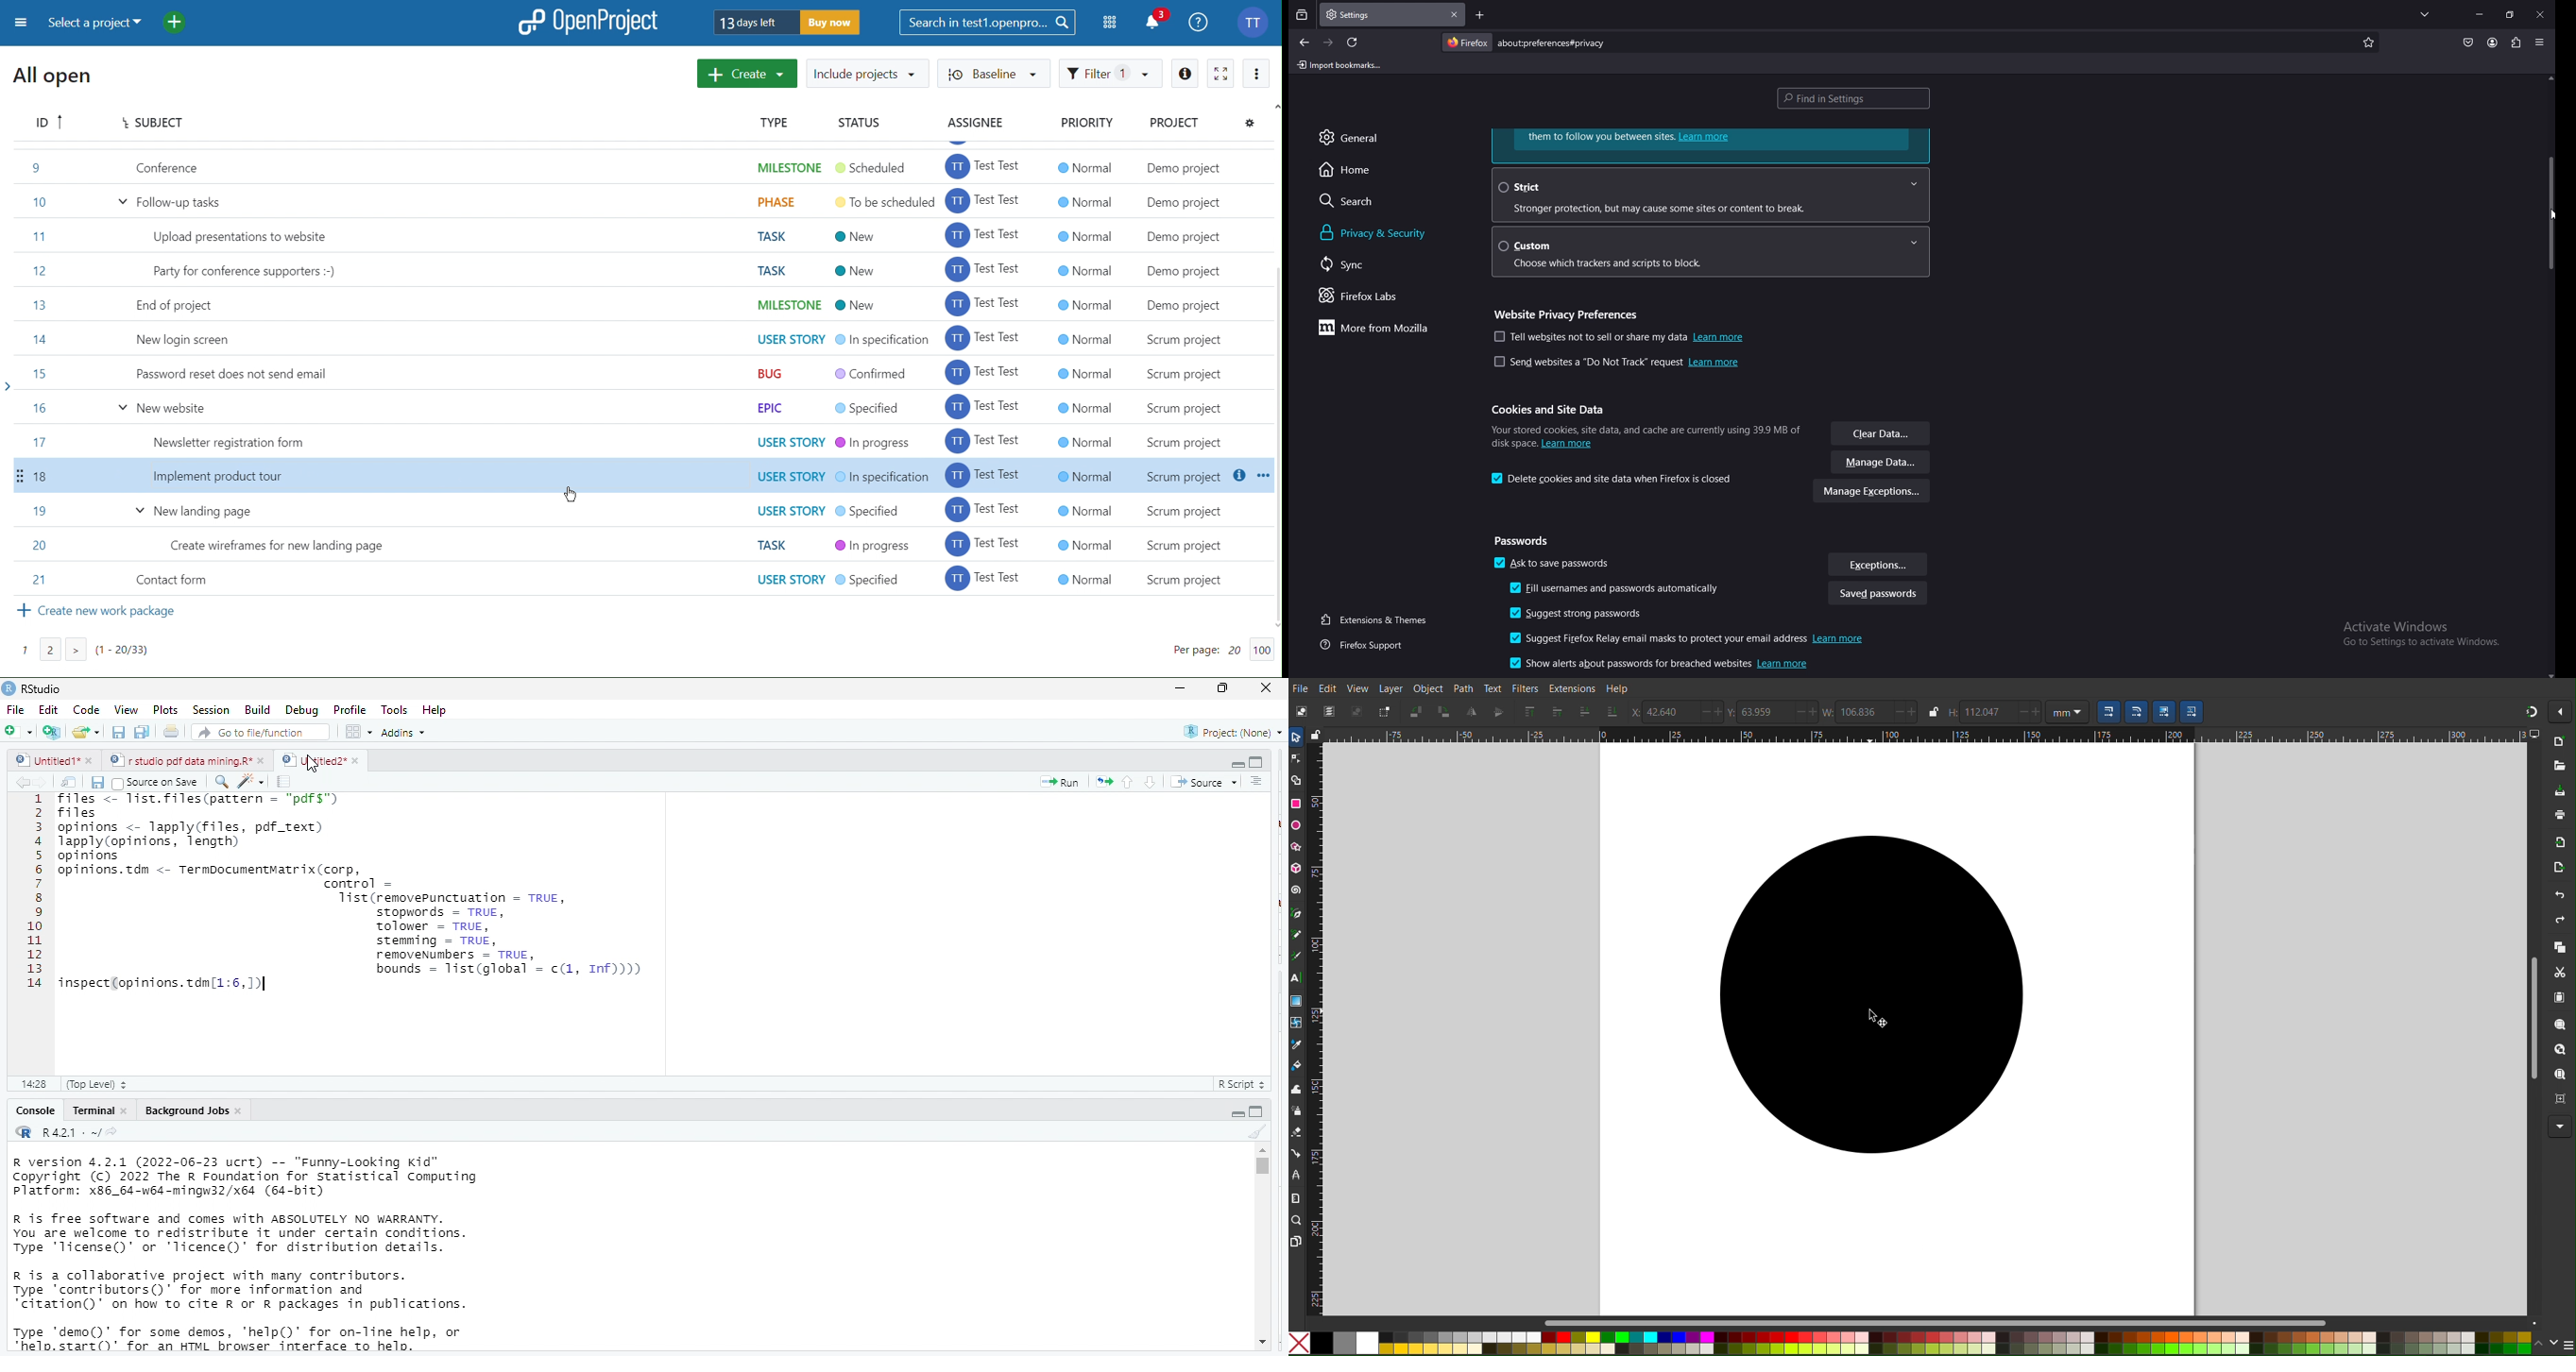 The height and width of the screenshot is (1372, 2576). What do you see at coordinates (2550, 212) in the screenshot?
I see `scroll bar` at bounding box center [2550, 212].